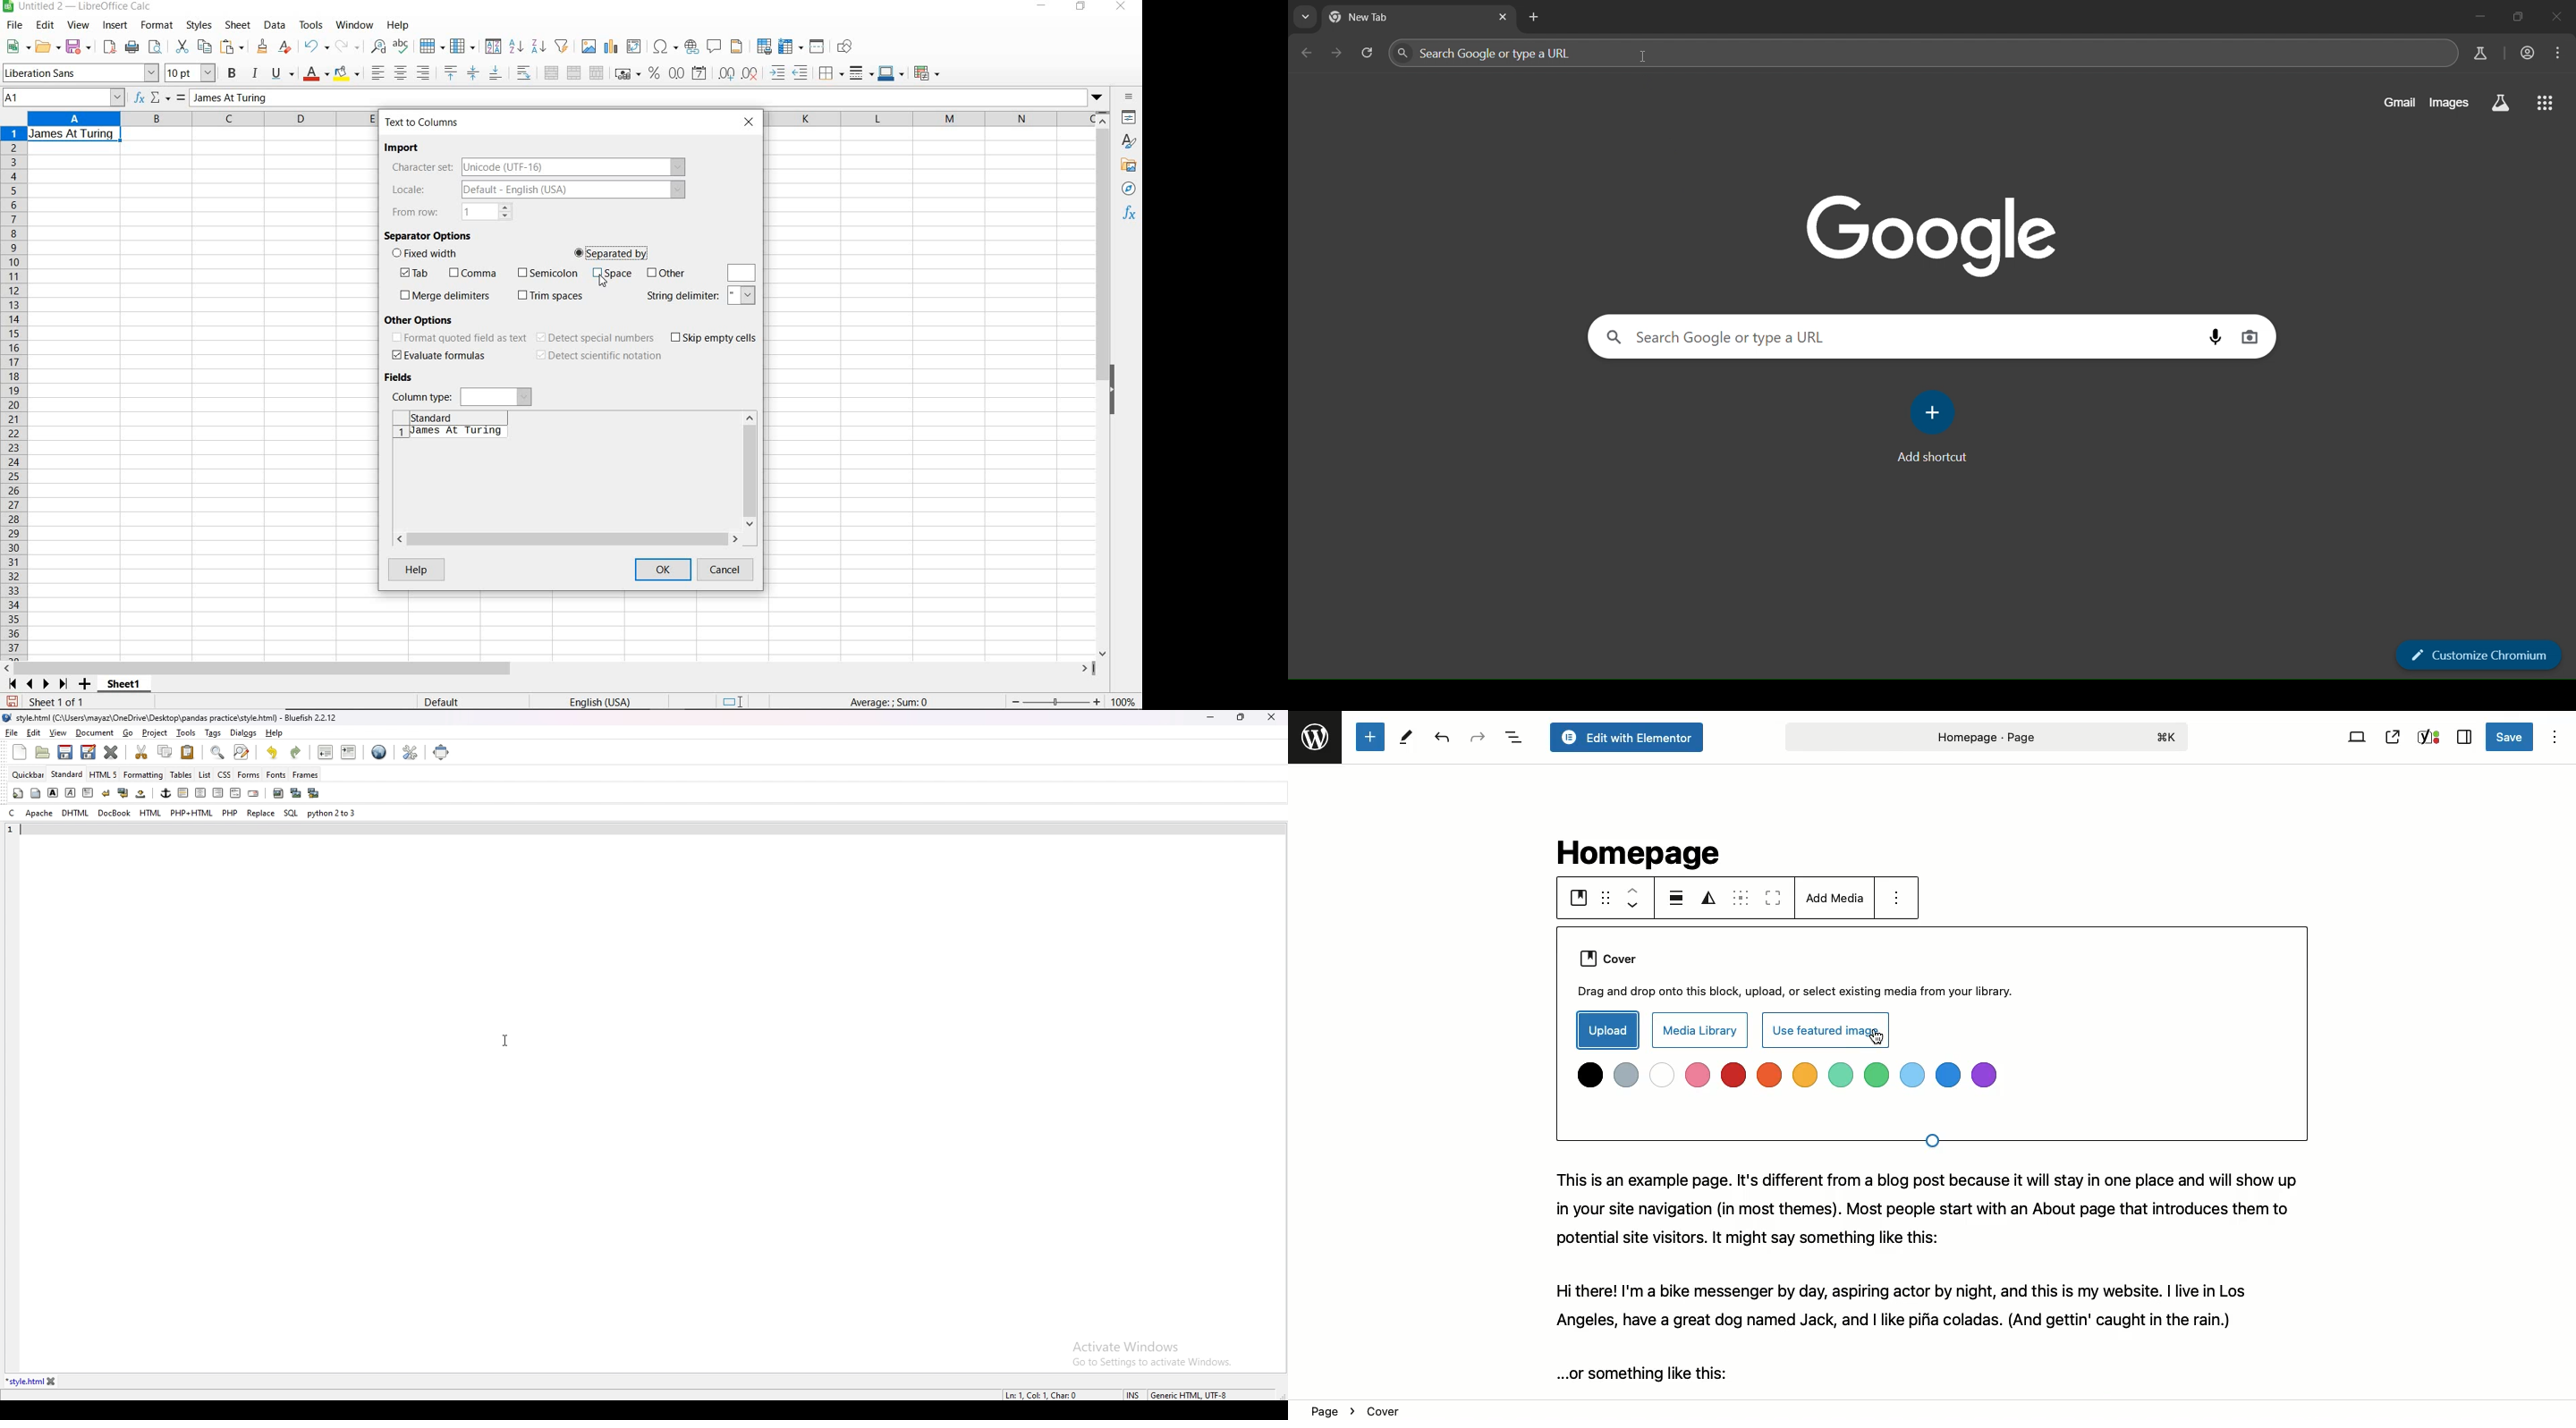 The height and width of the screenshot is (1428, 2576). What do you see at coordinates (1041, 7) in the screenshot?
I see `minimize` at bounding box center [1041, 7].